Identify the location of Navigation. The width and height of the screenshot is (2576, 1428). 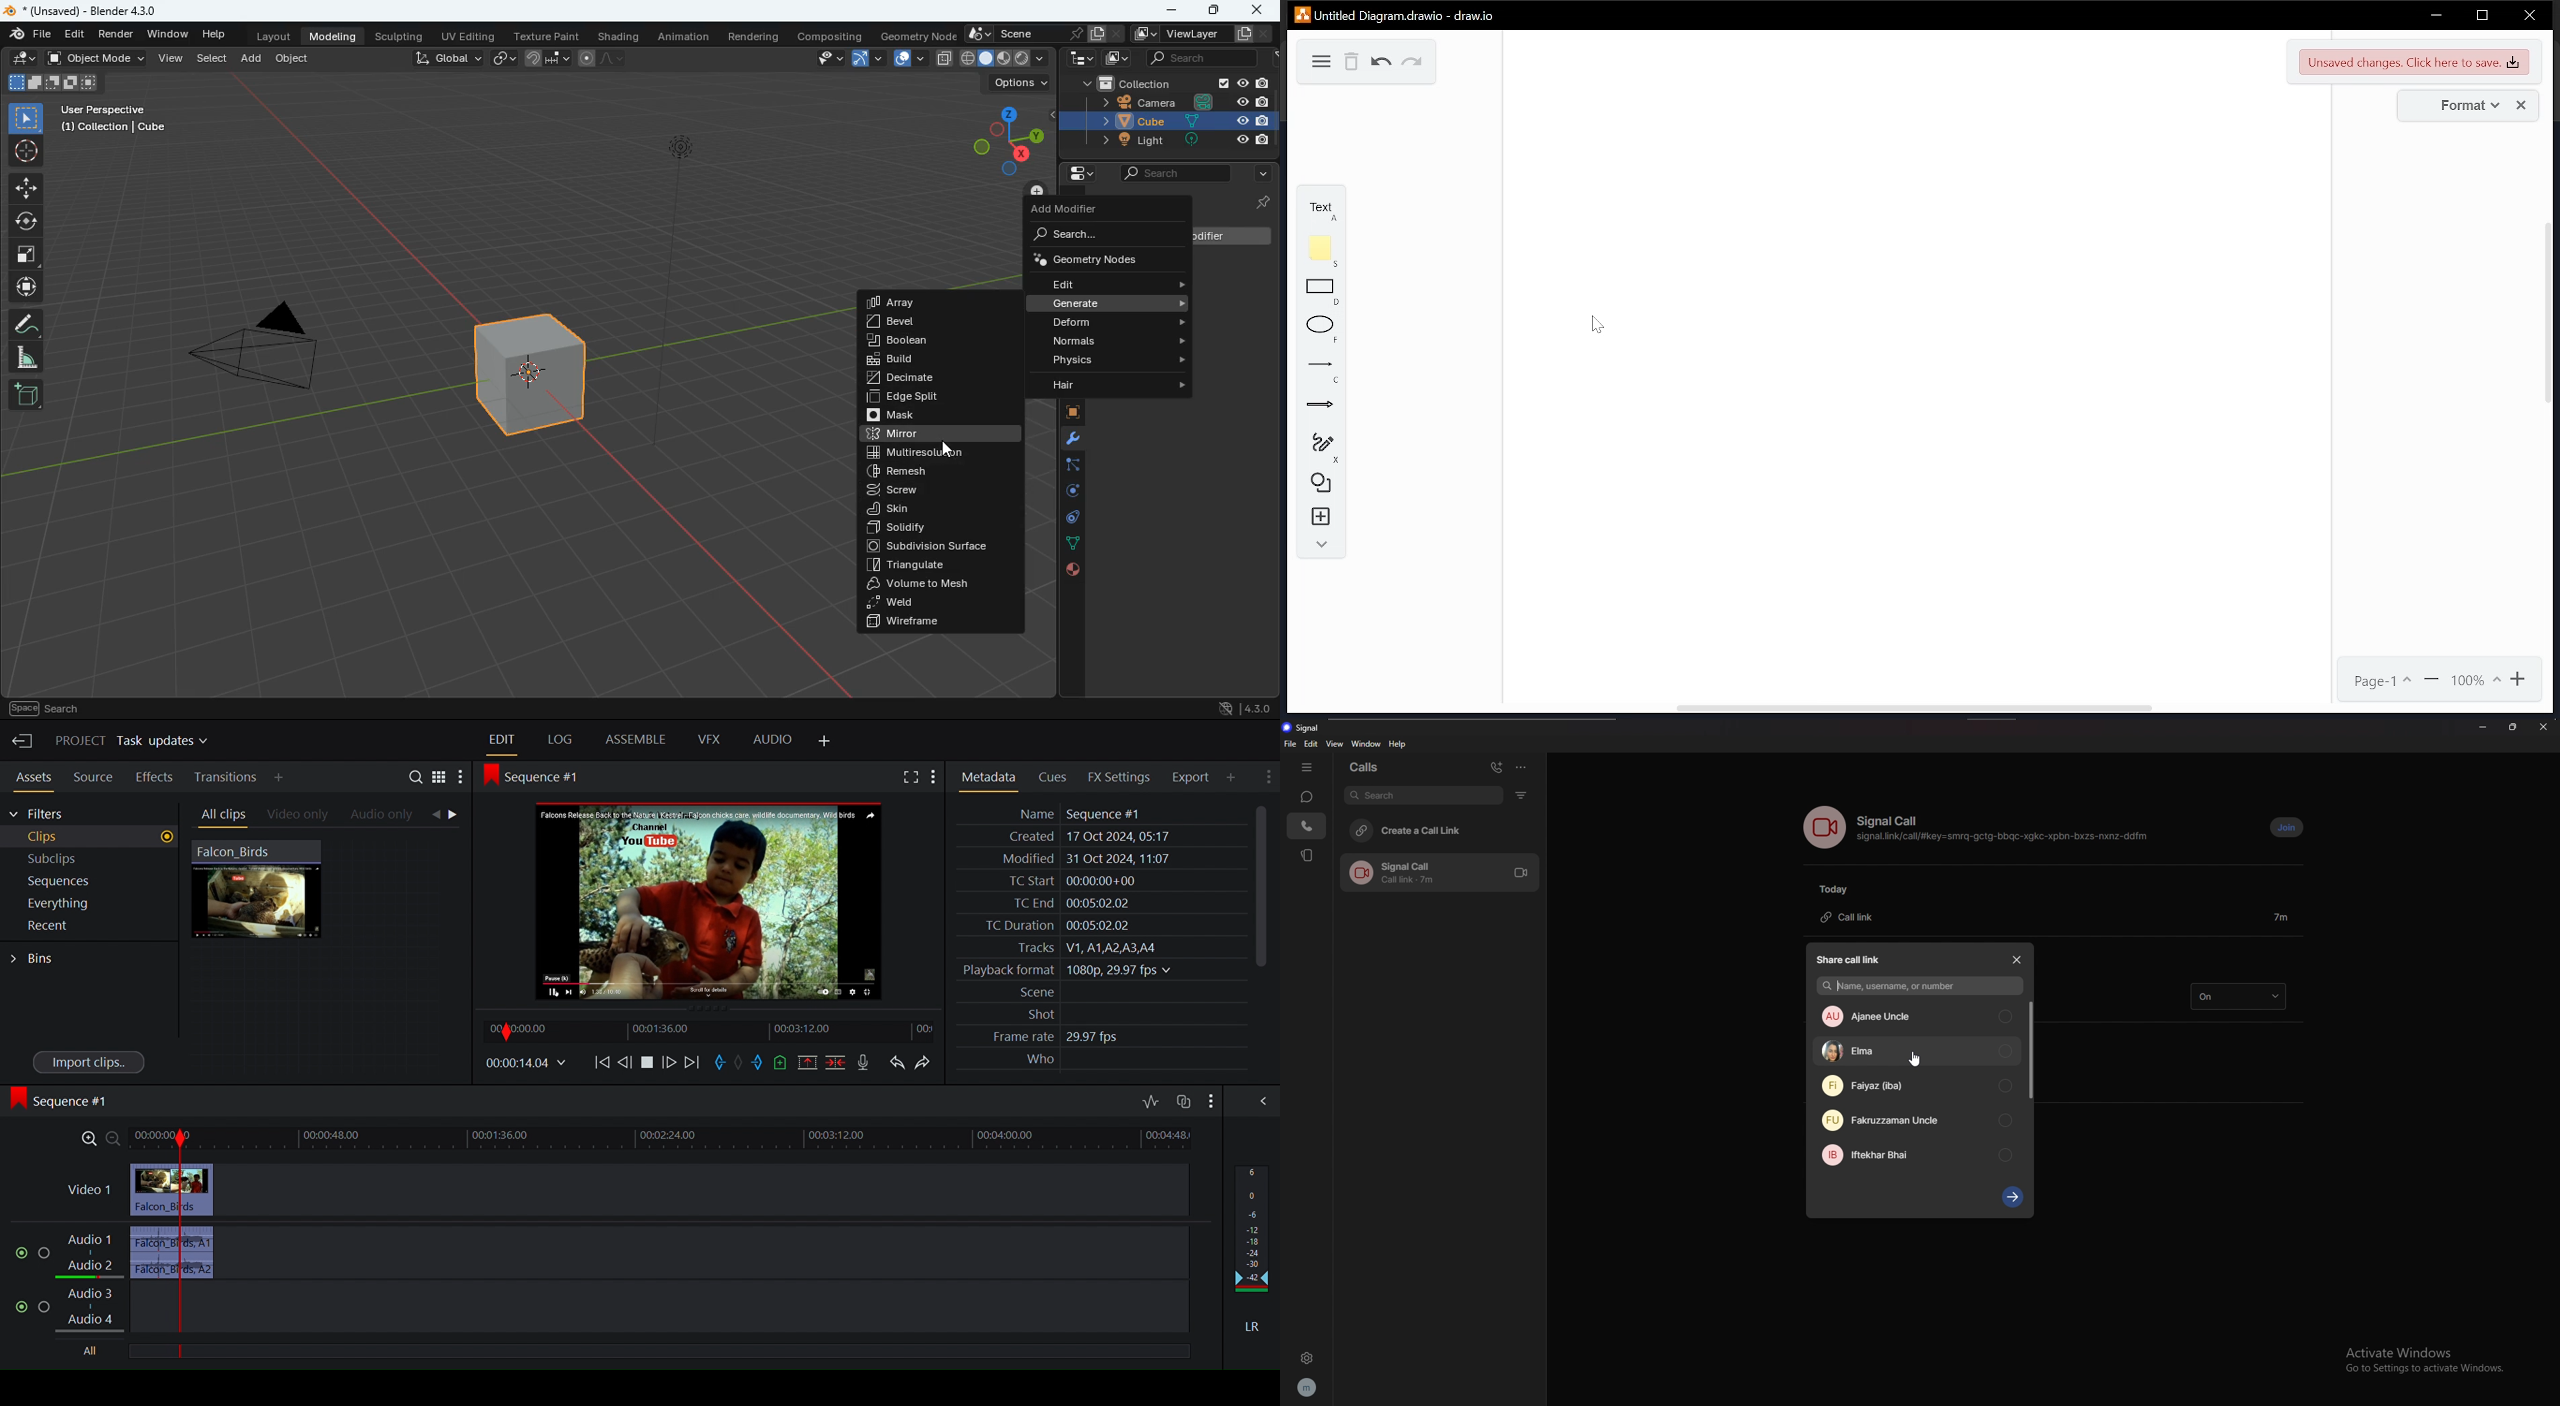
(452, 816).